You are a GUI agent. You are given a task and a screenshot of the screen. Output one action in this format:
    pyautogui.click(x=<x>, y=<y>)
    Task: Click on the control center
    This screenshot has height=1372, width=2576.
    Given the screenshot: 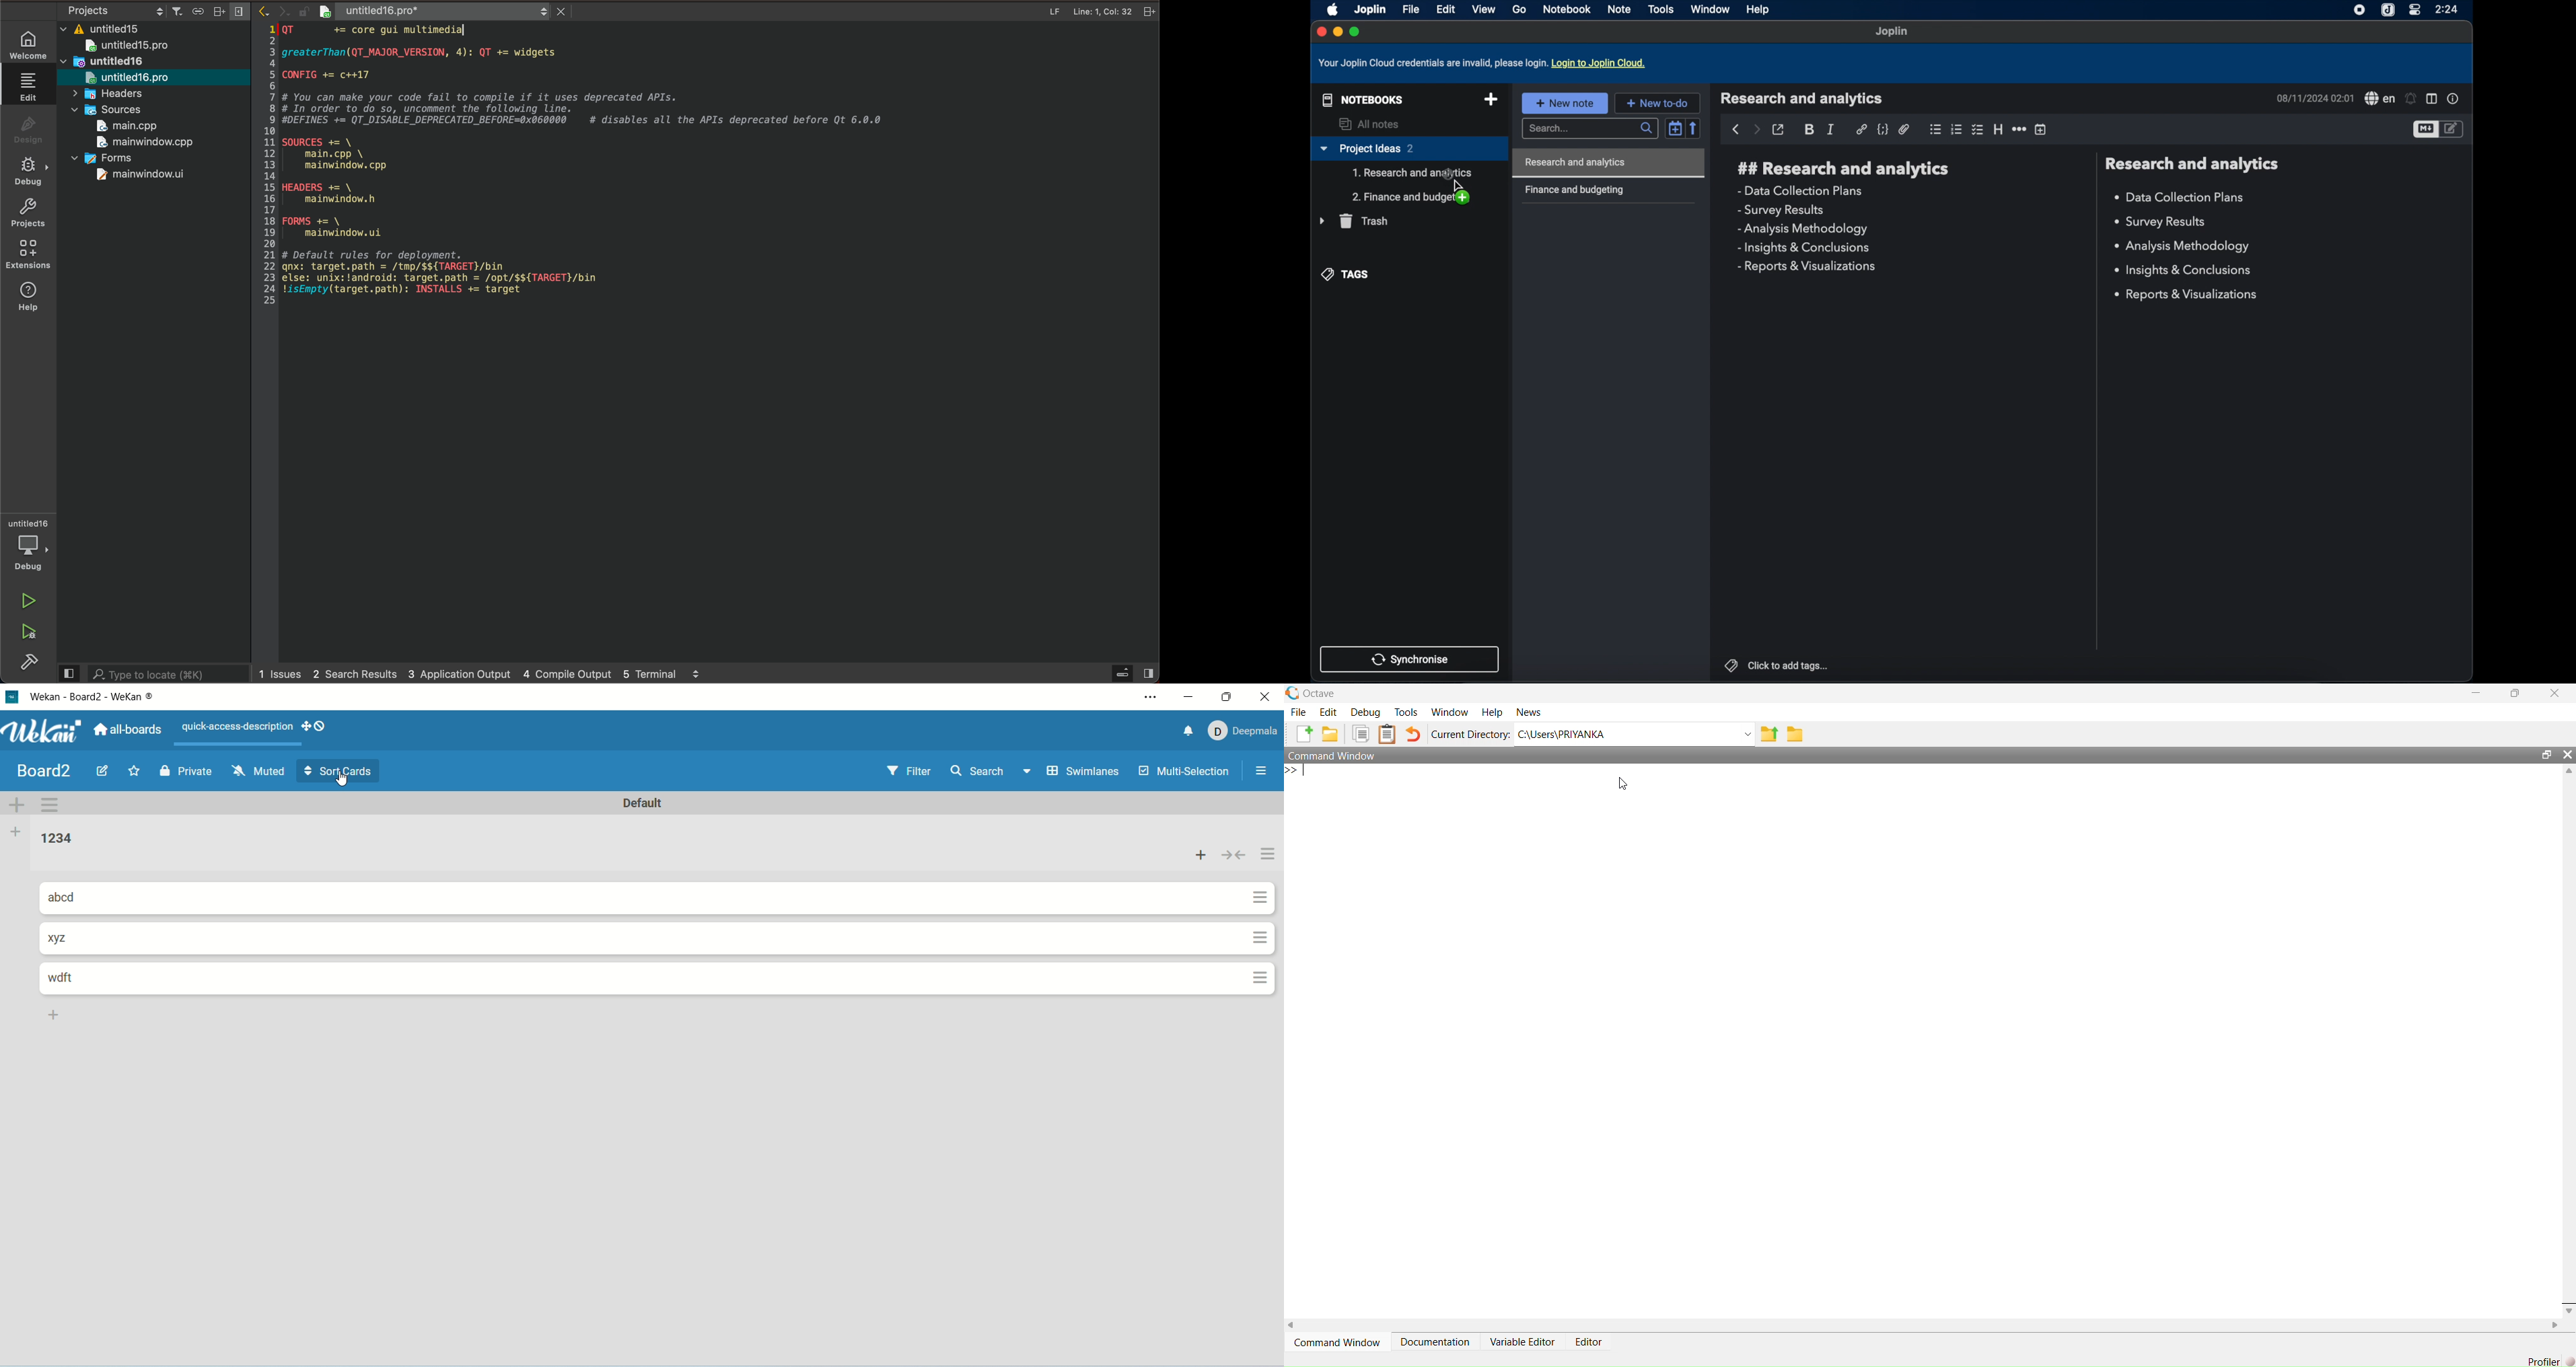 What is the action you would take?
    pyautogui.click(x=2414, y=10)
    